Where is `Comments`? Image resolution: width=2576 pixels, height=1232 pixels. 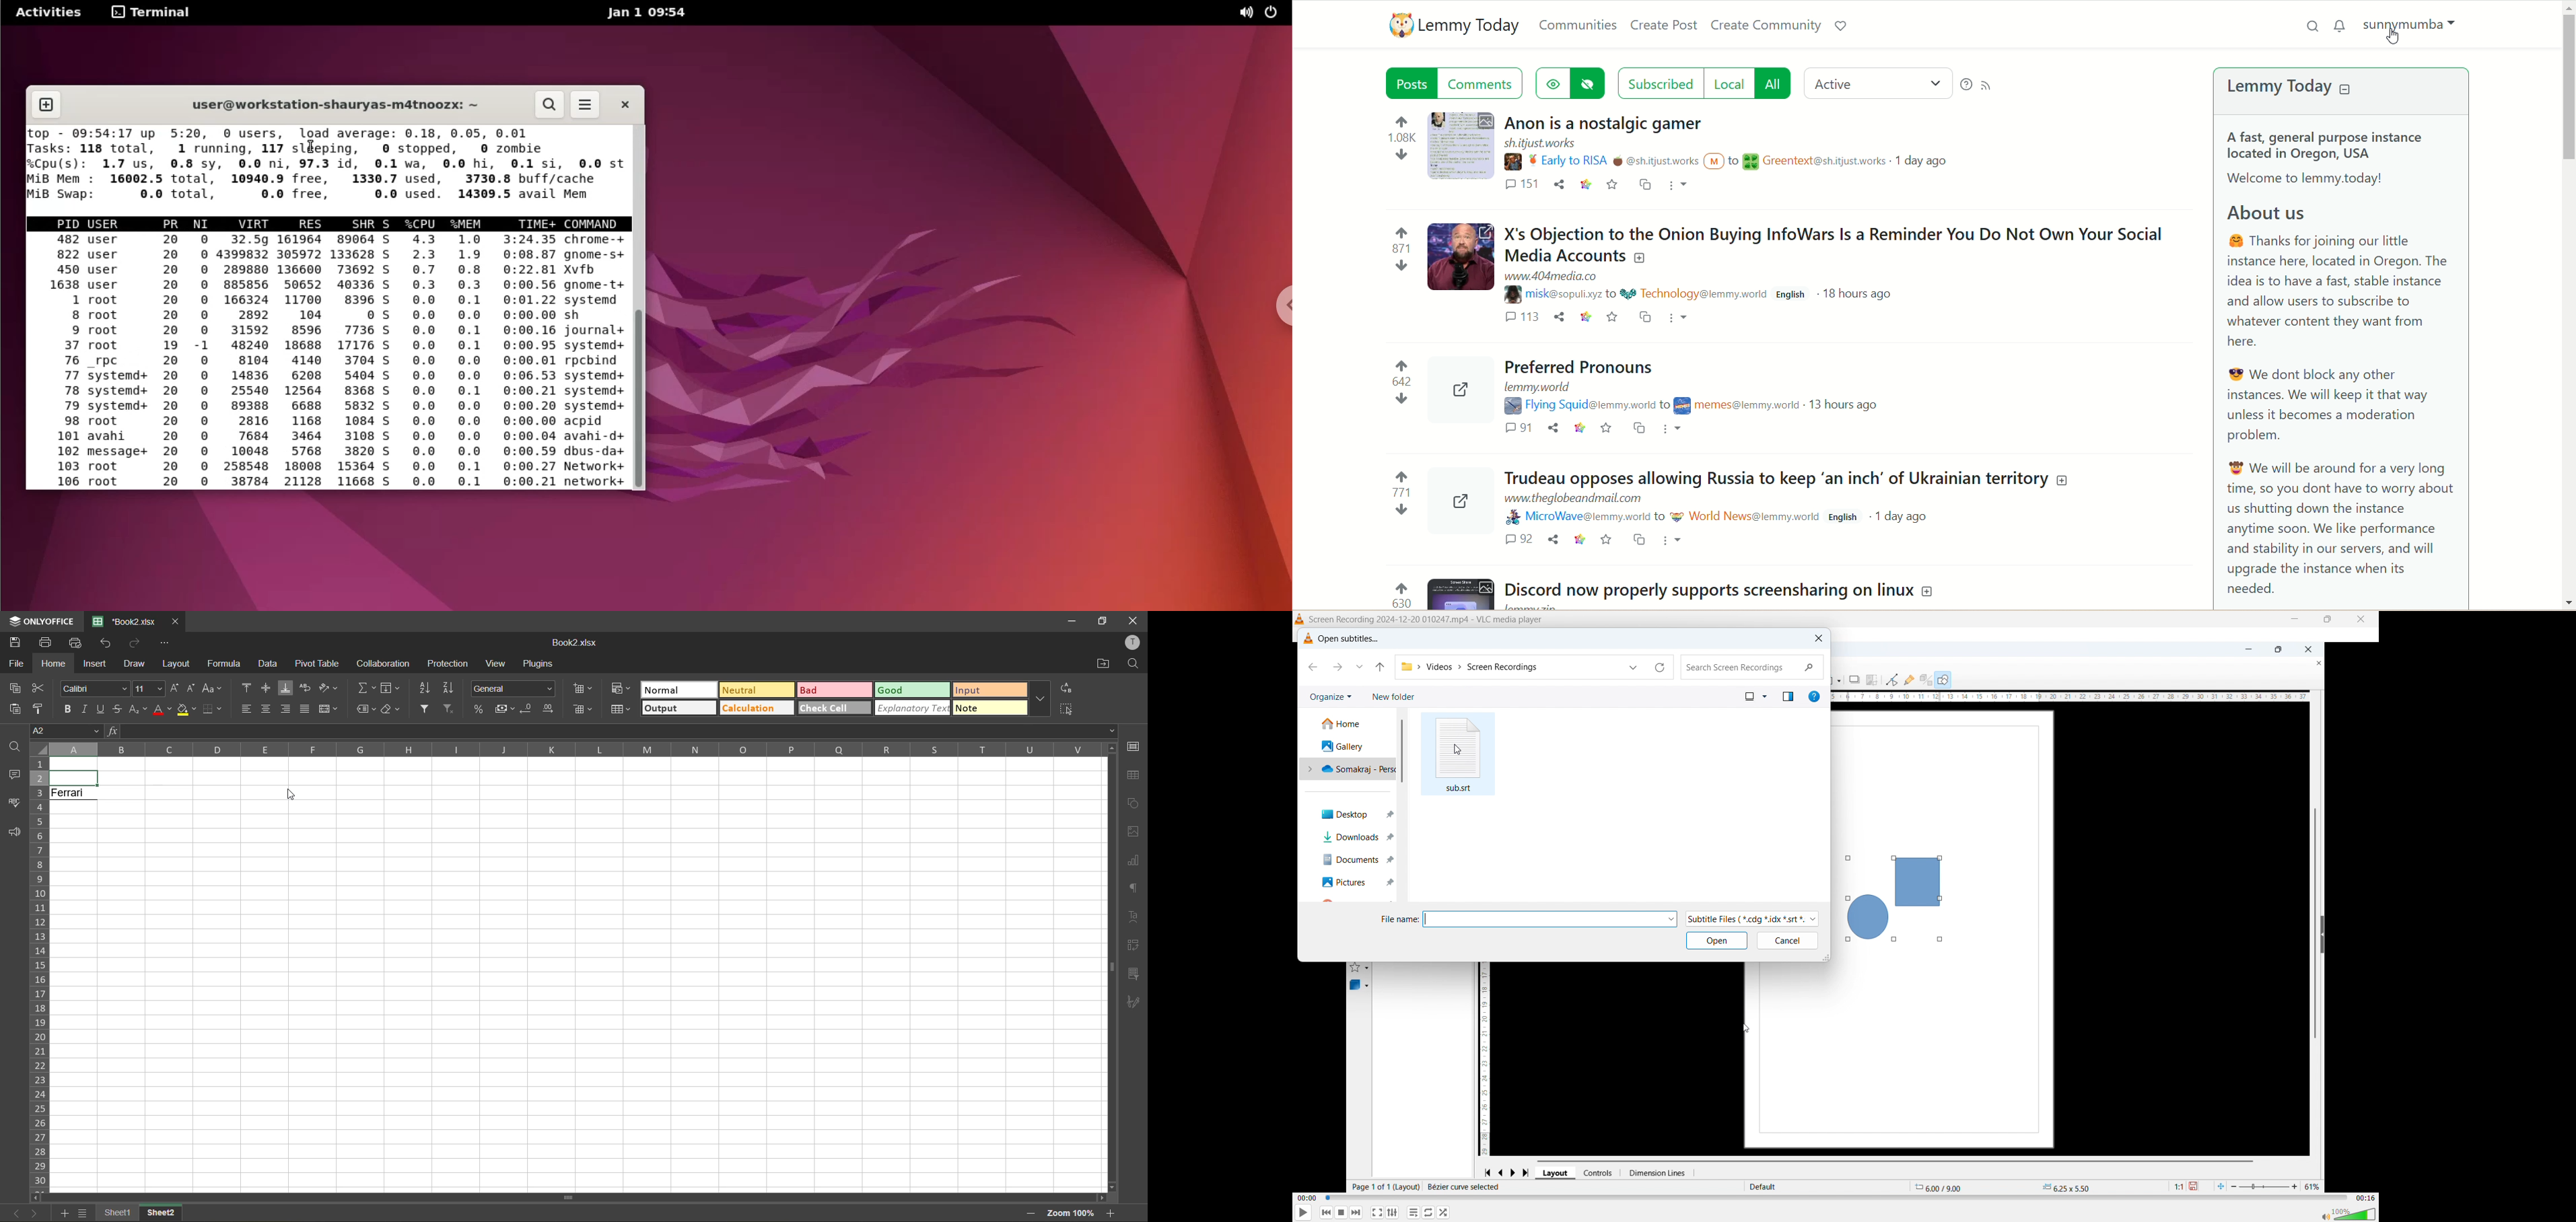
Comments is located at coordinates (1515, 539).